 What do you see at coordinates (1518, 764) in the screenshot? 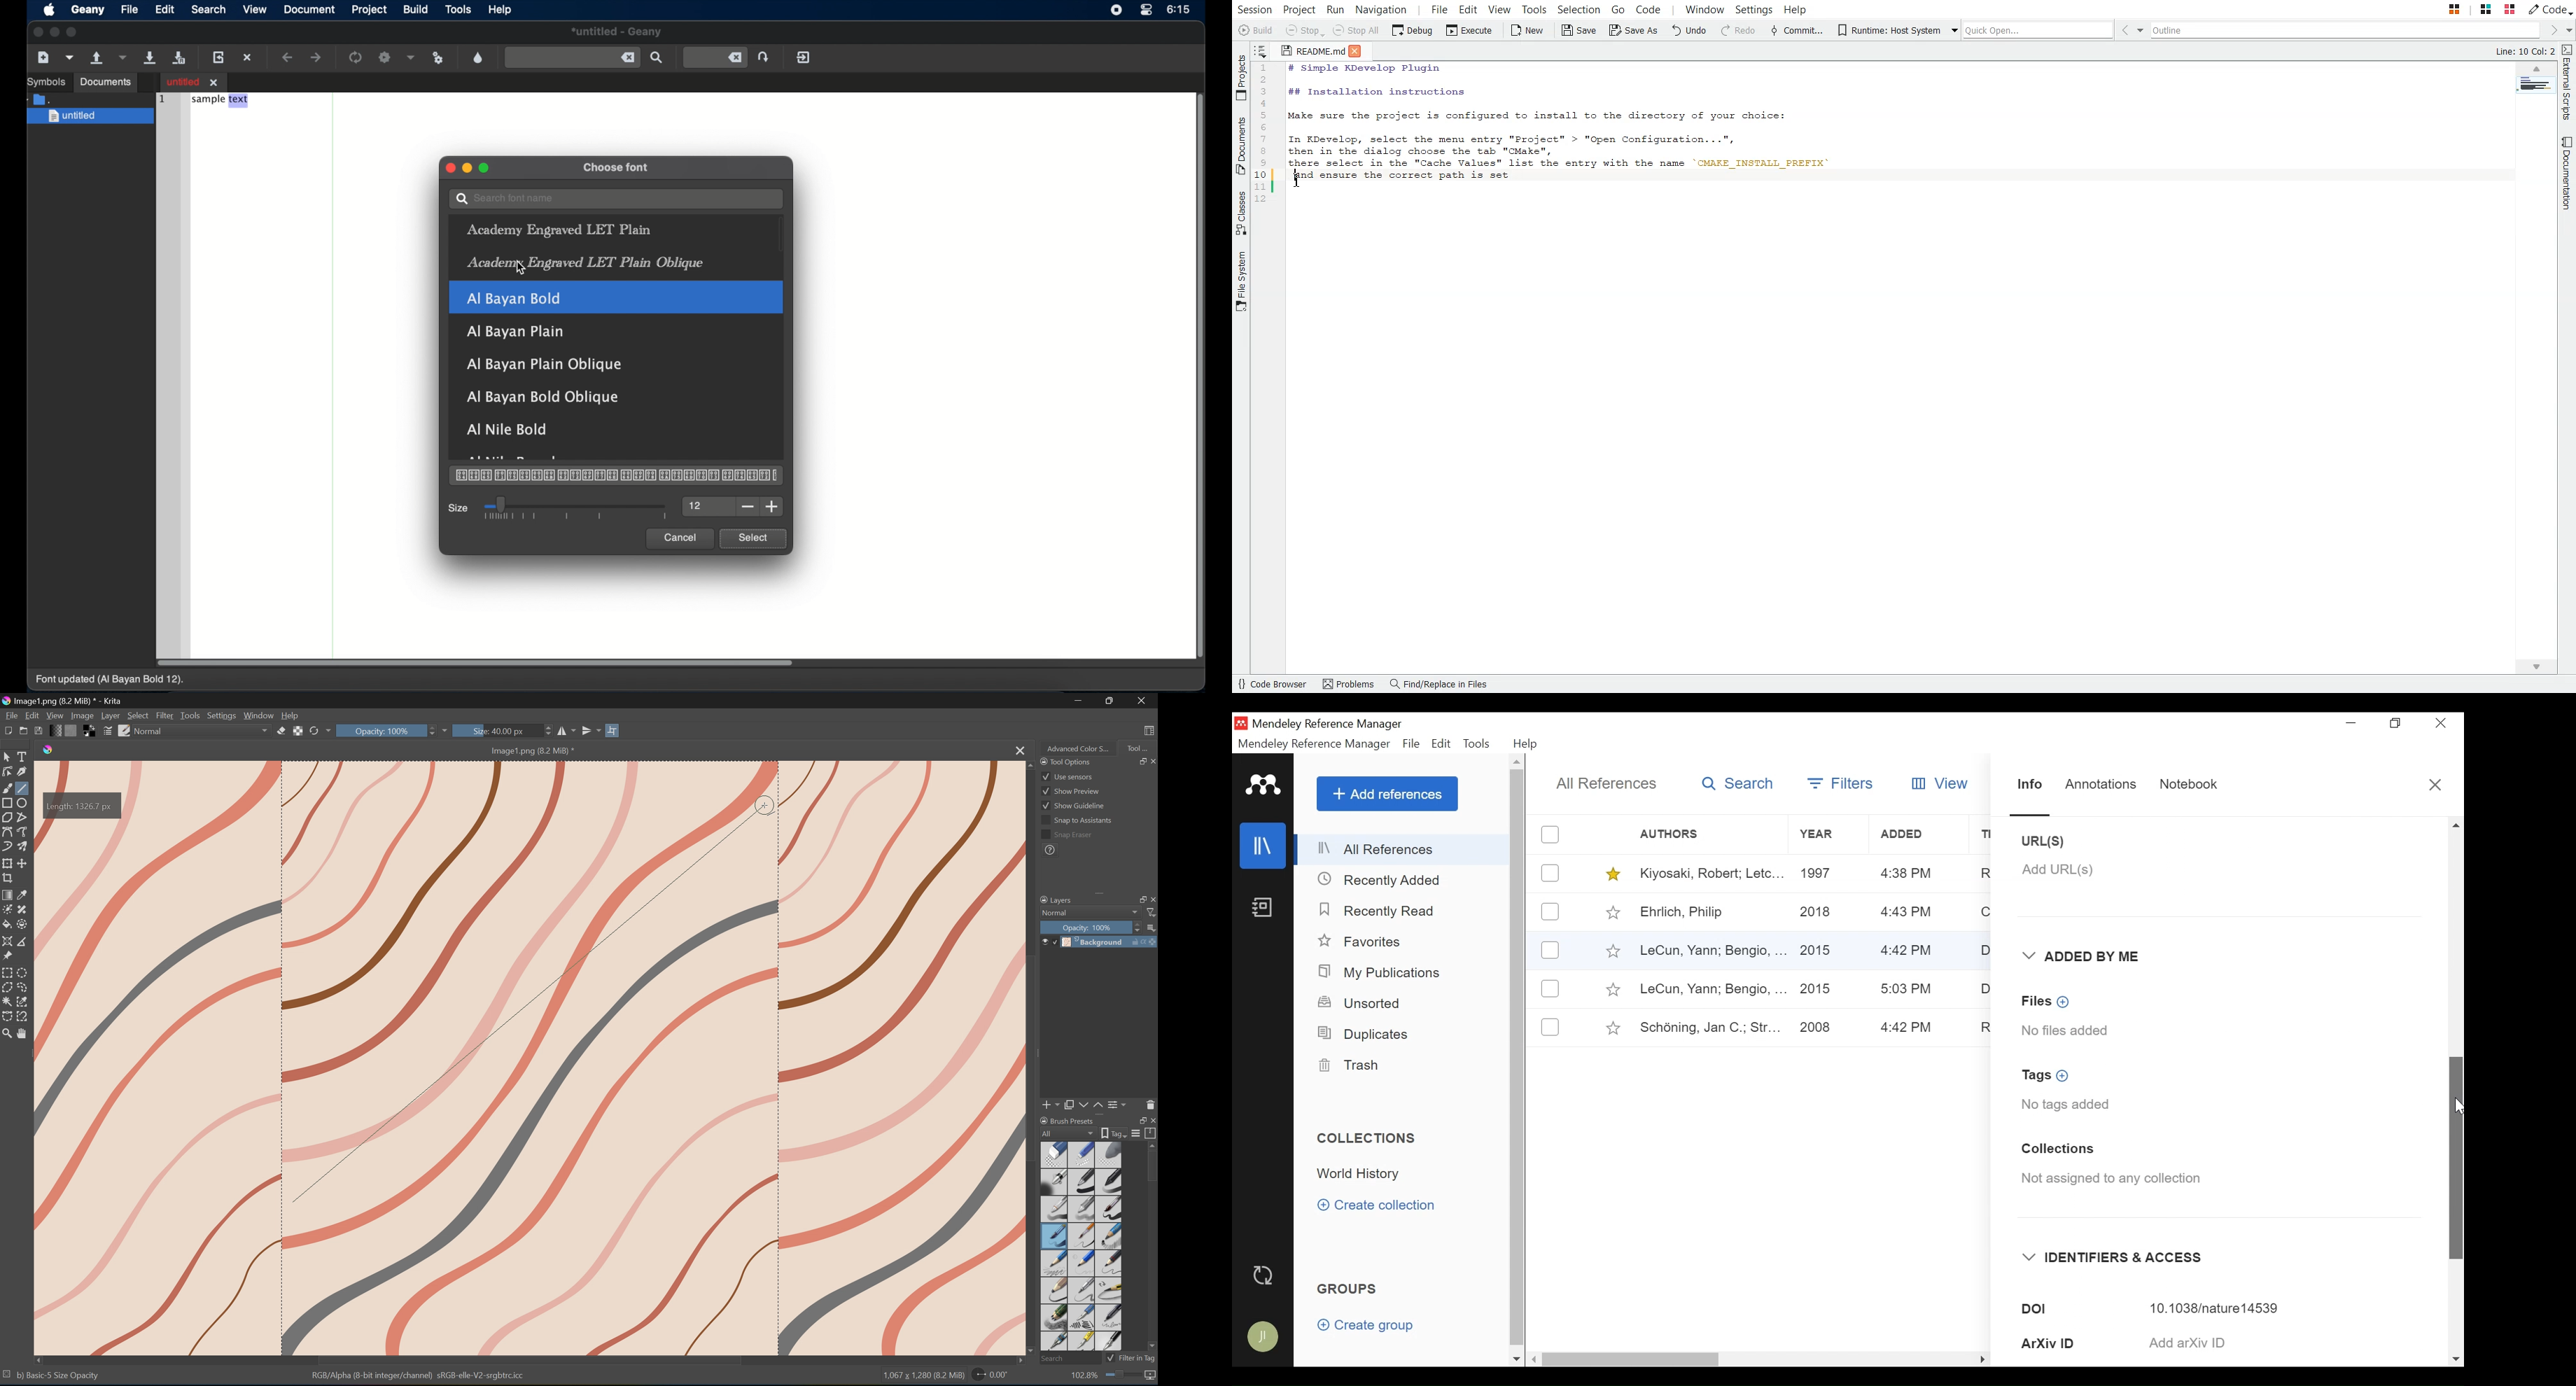
I see `Scroll up` at bounding box center [1518, 764].